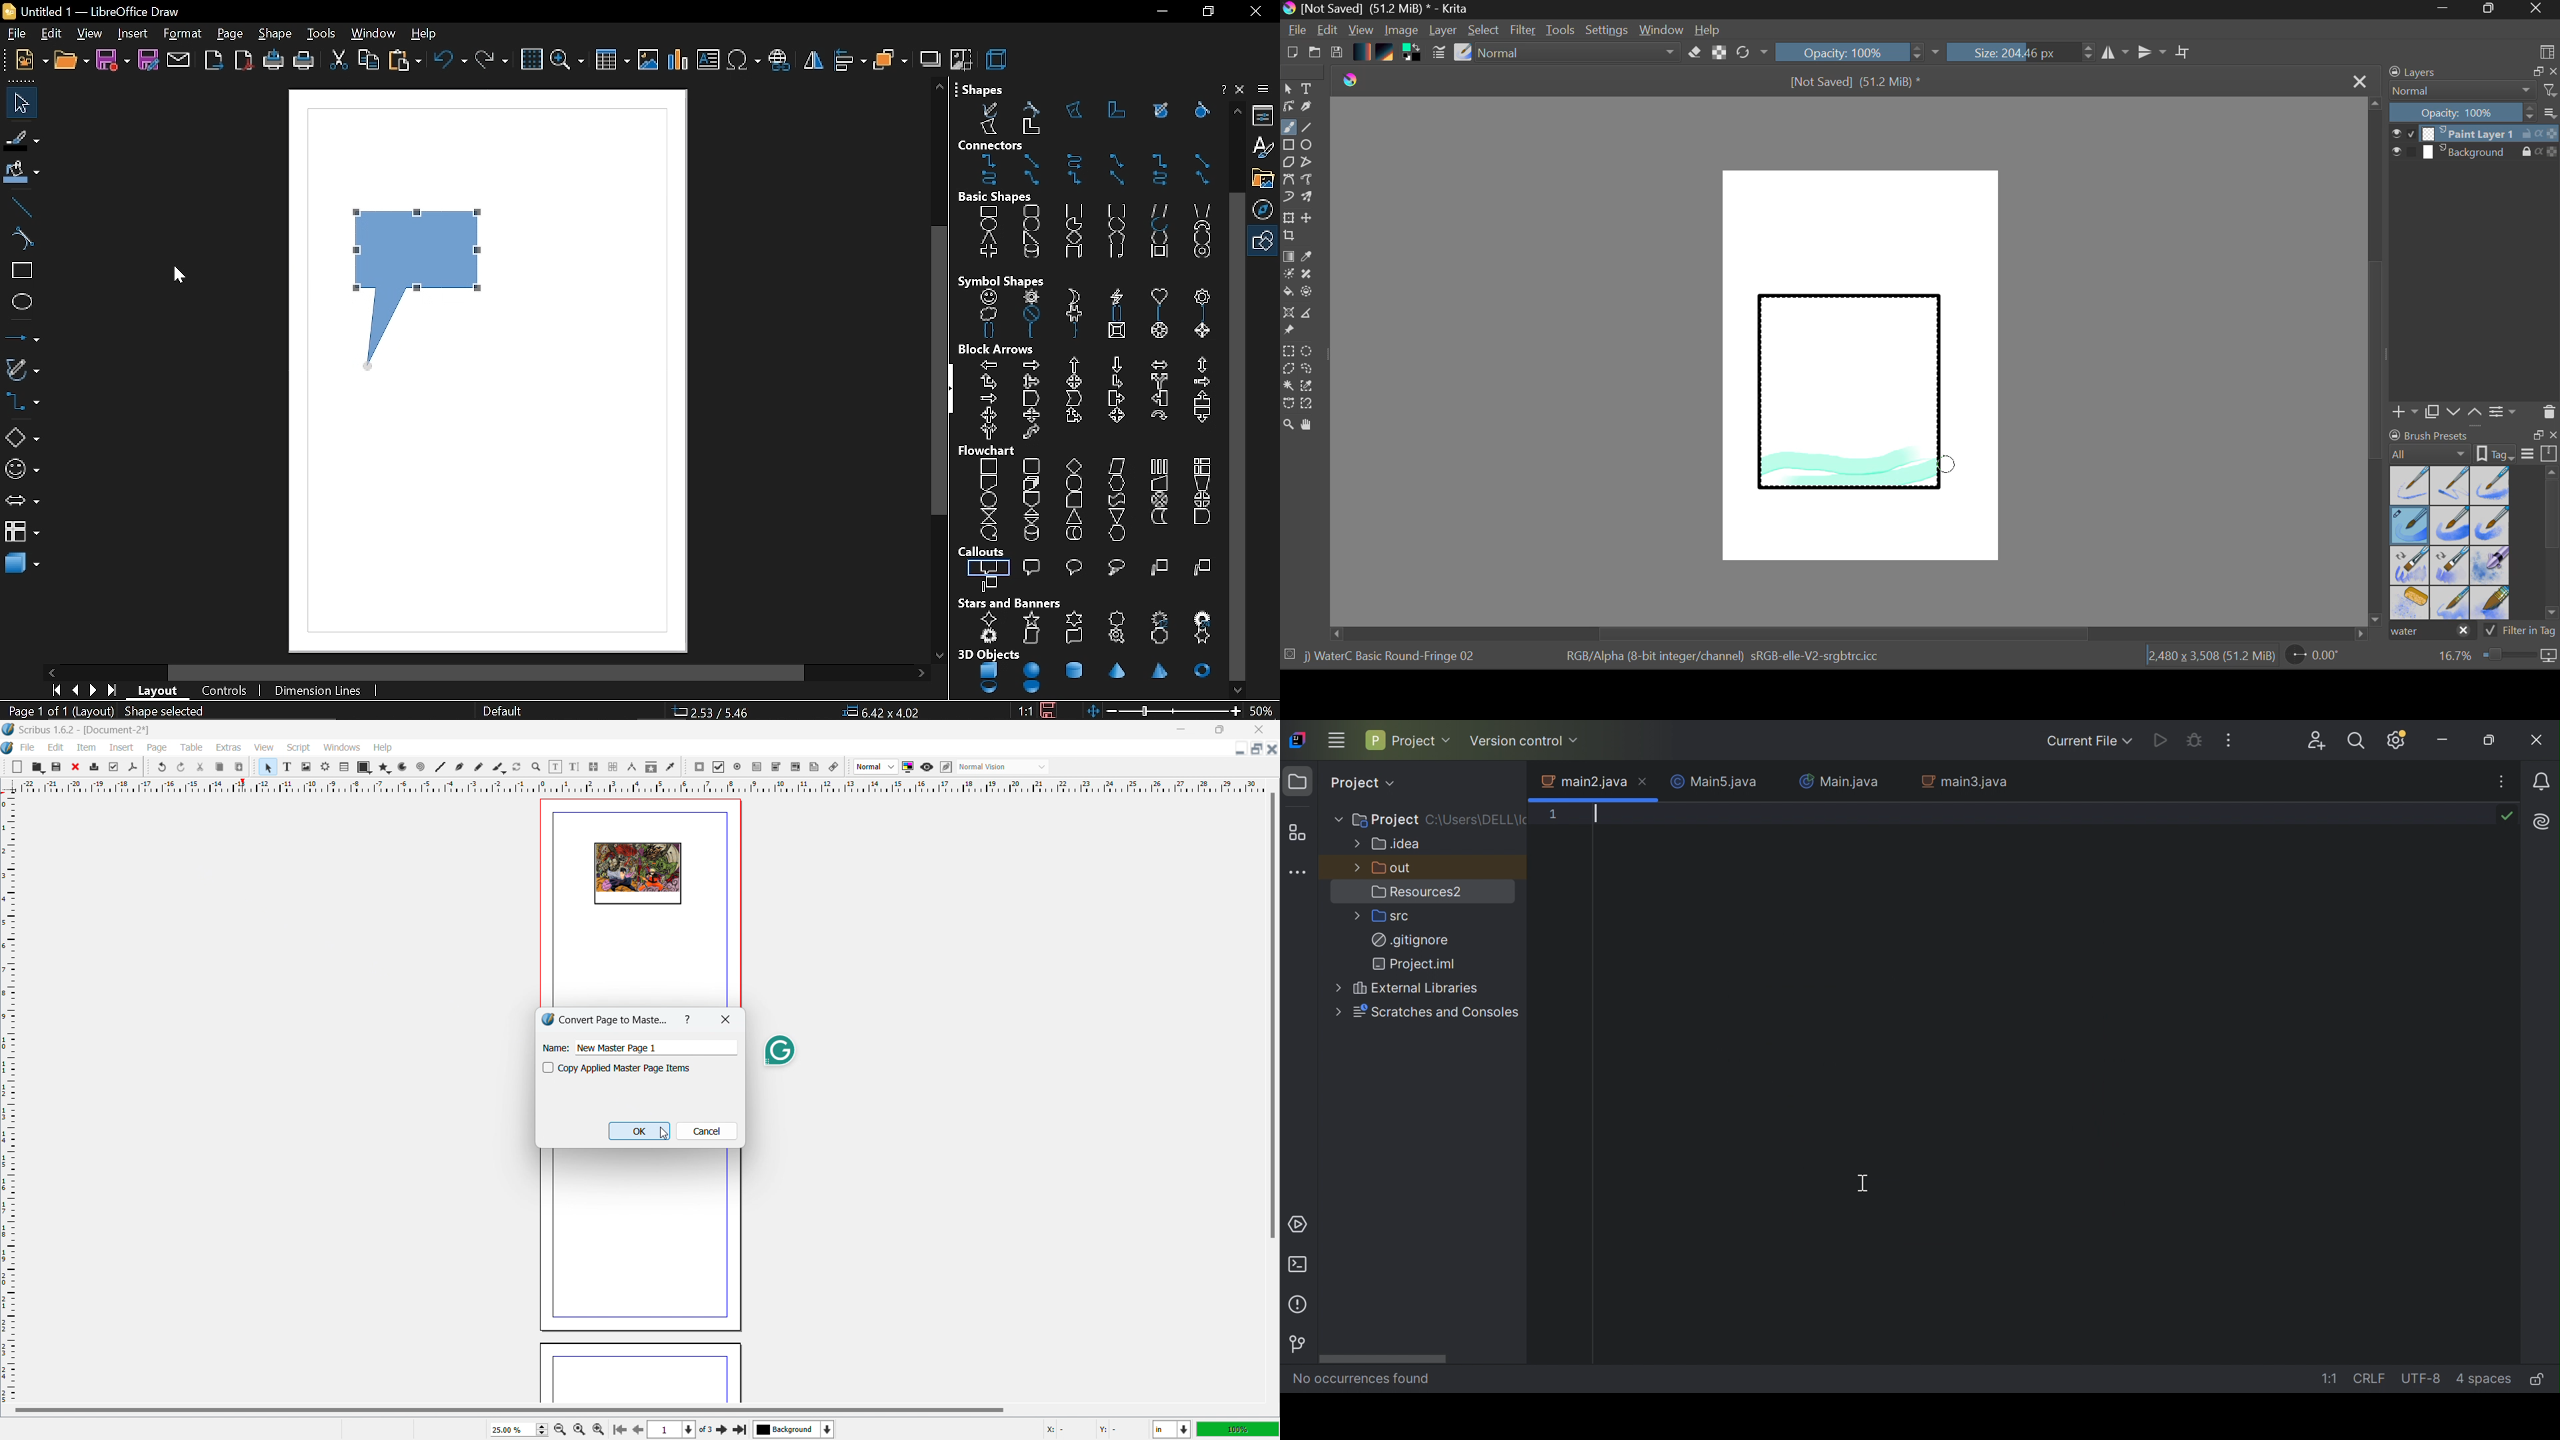  What do you see at coordinates (990, 566) in the screenshot?
I see `rectangular` at bounding box center [990, 566].